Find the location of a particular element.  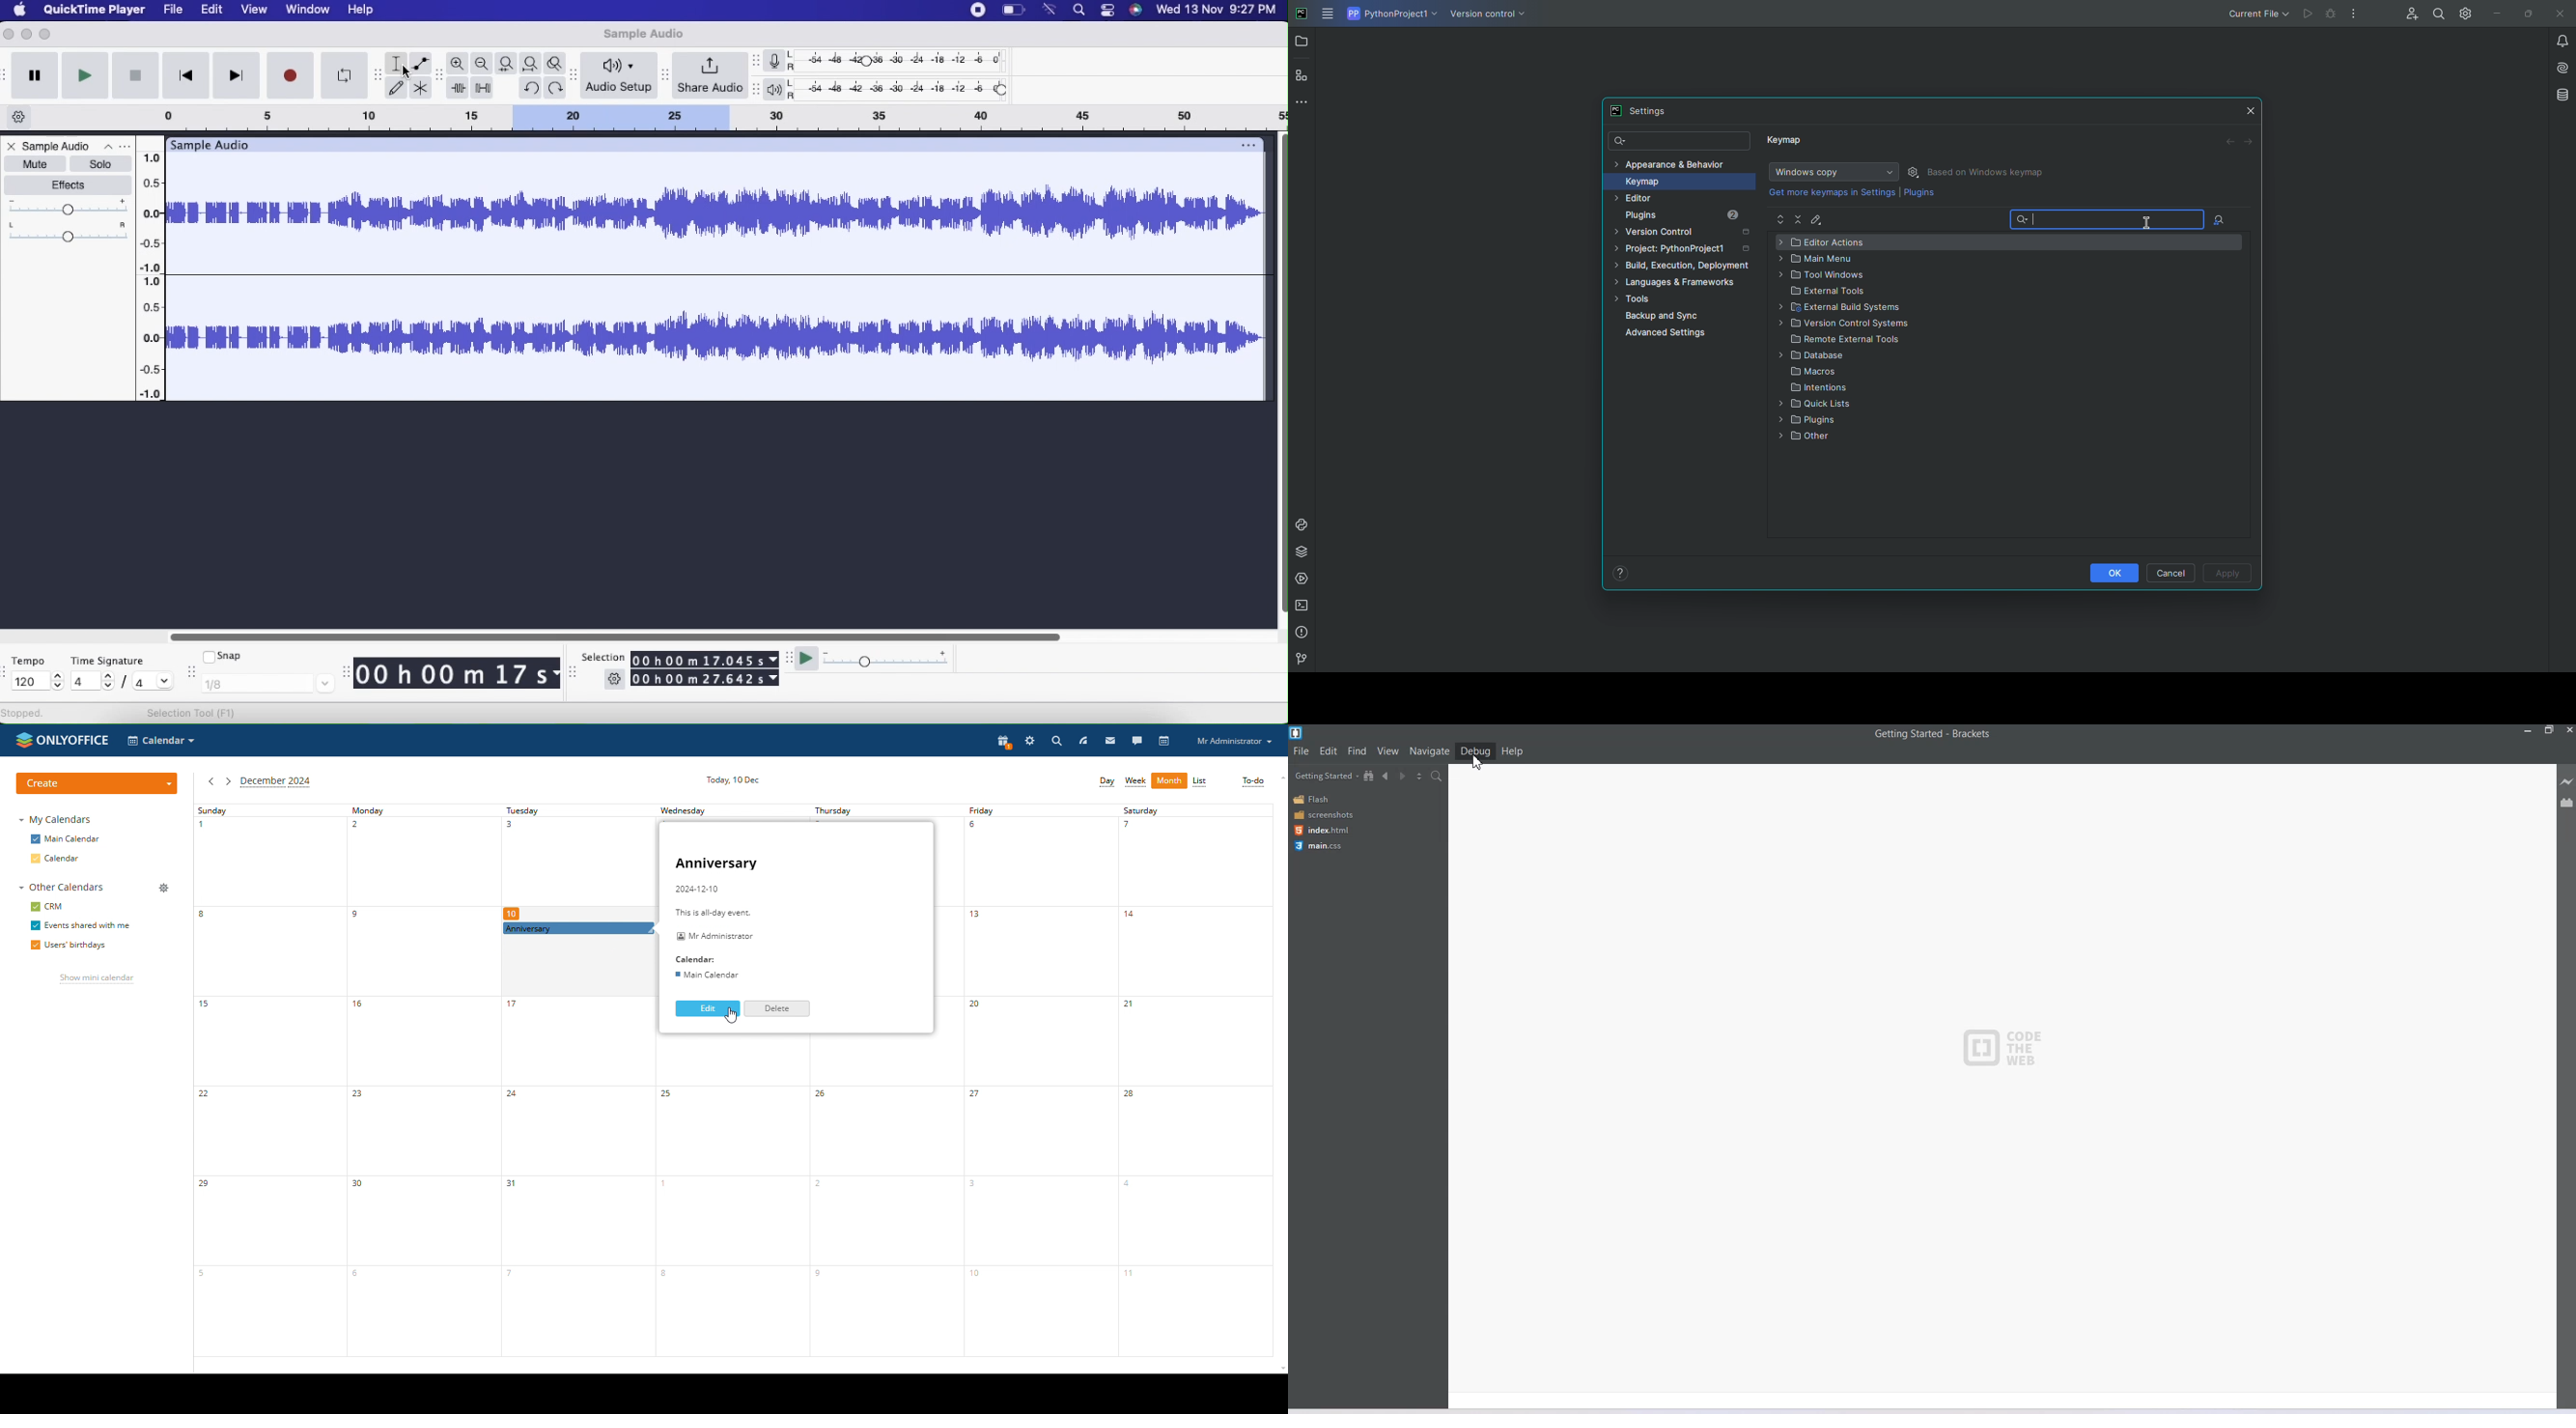

Zoom out is located at coordinates (483, 64).